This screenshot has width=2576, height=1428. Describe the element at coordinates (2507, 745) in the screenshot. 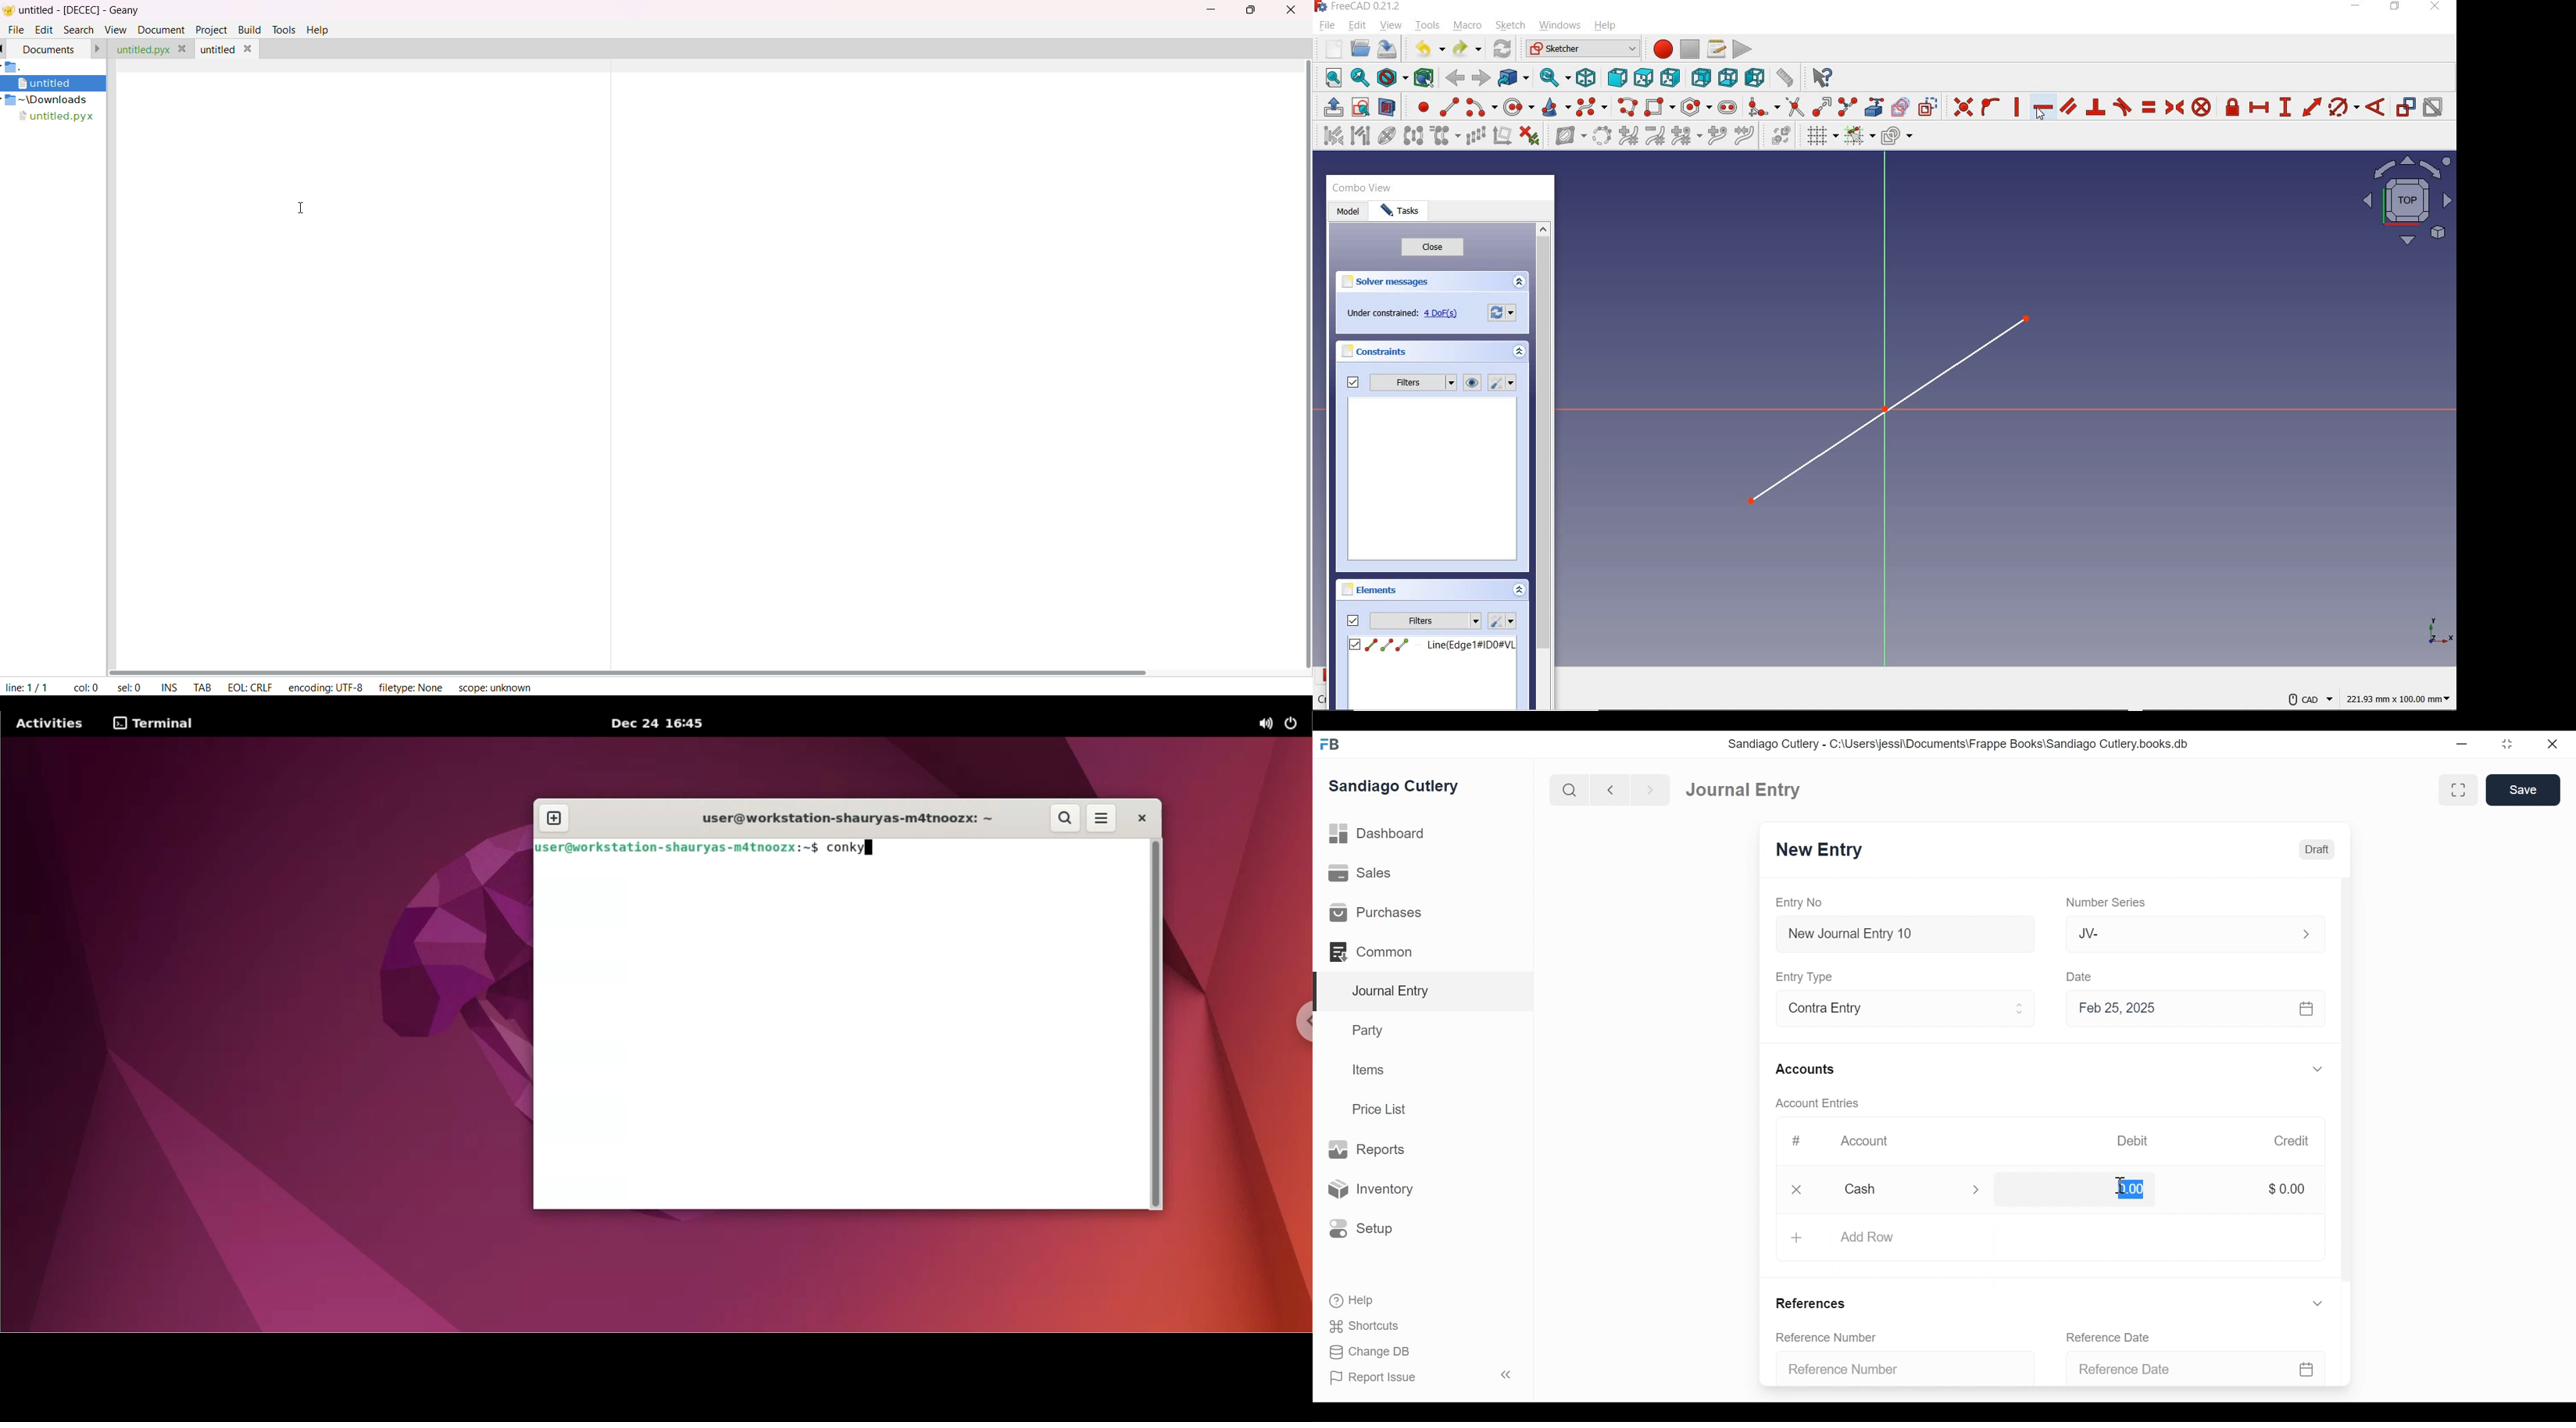

I see `Restore` at that location.